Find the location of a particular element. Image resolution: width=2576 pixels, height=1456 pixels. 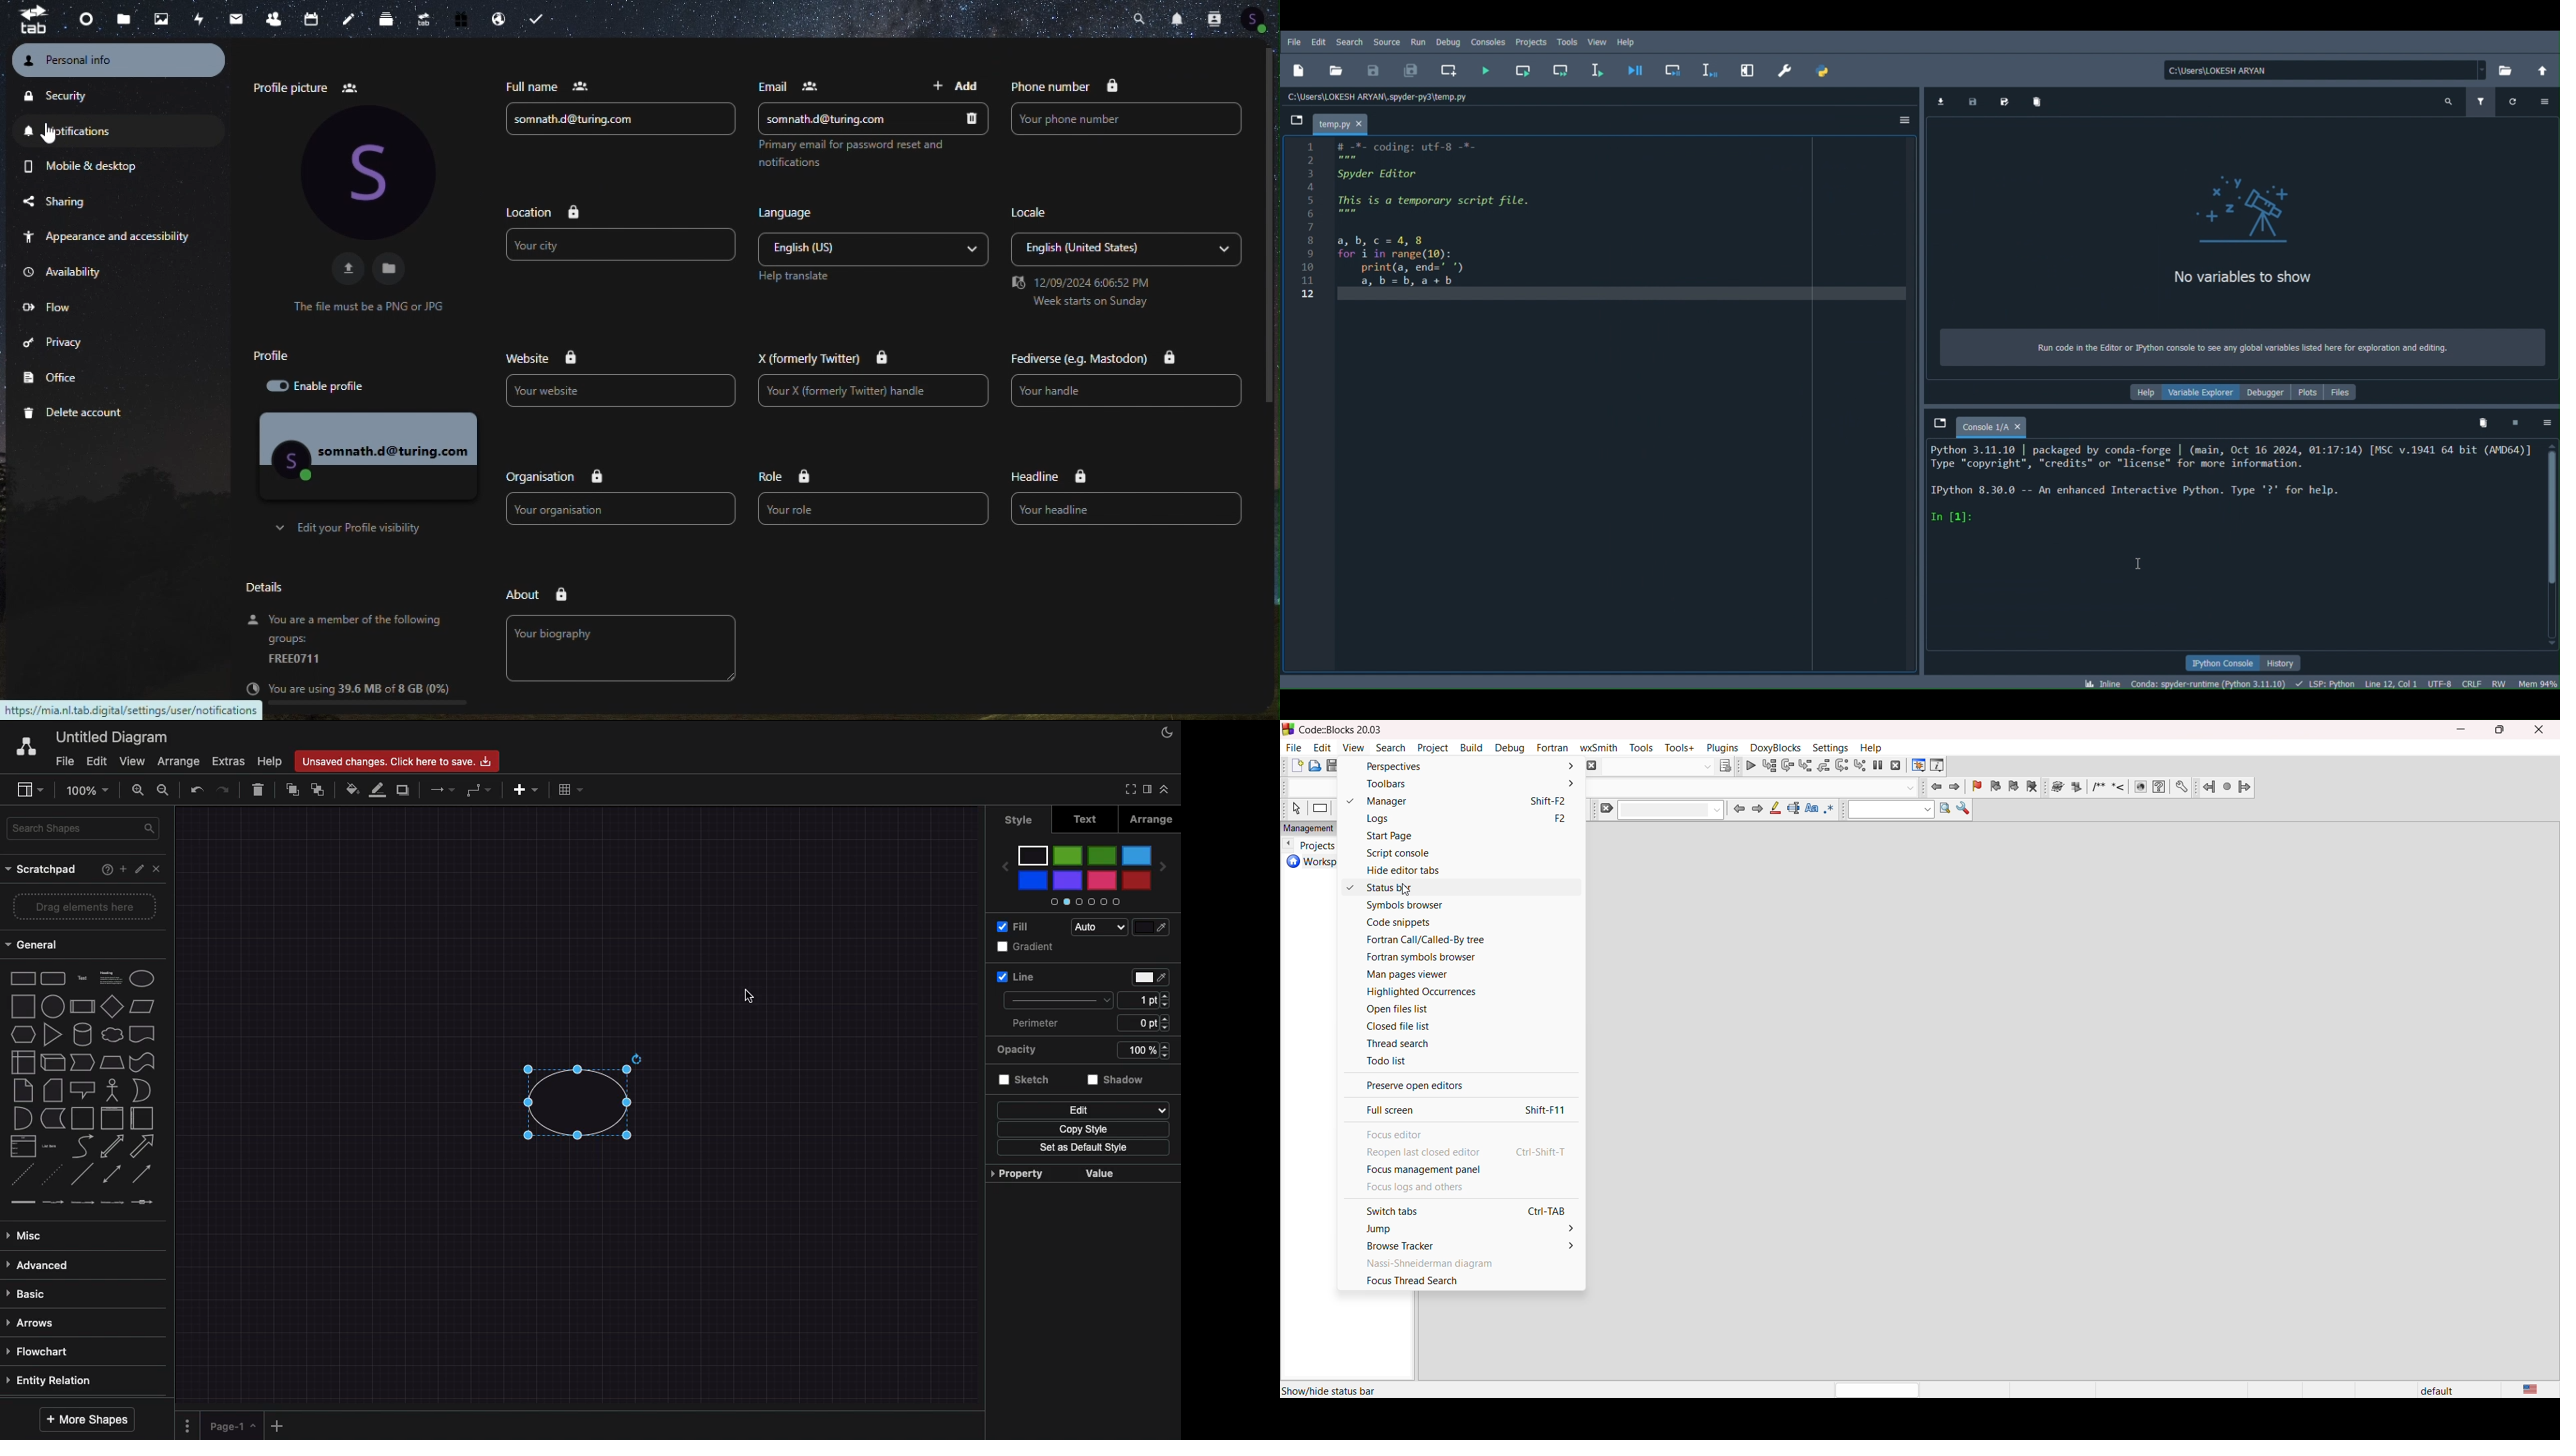

value is located at coordinates (1121, 1173).